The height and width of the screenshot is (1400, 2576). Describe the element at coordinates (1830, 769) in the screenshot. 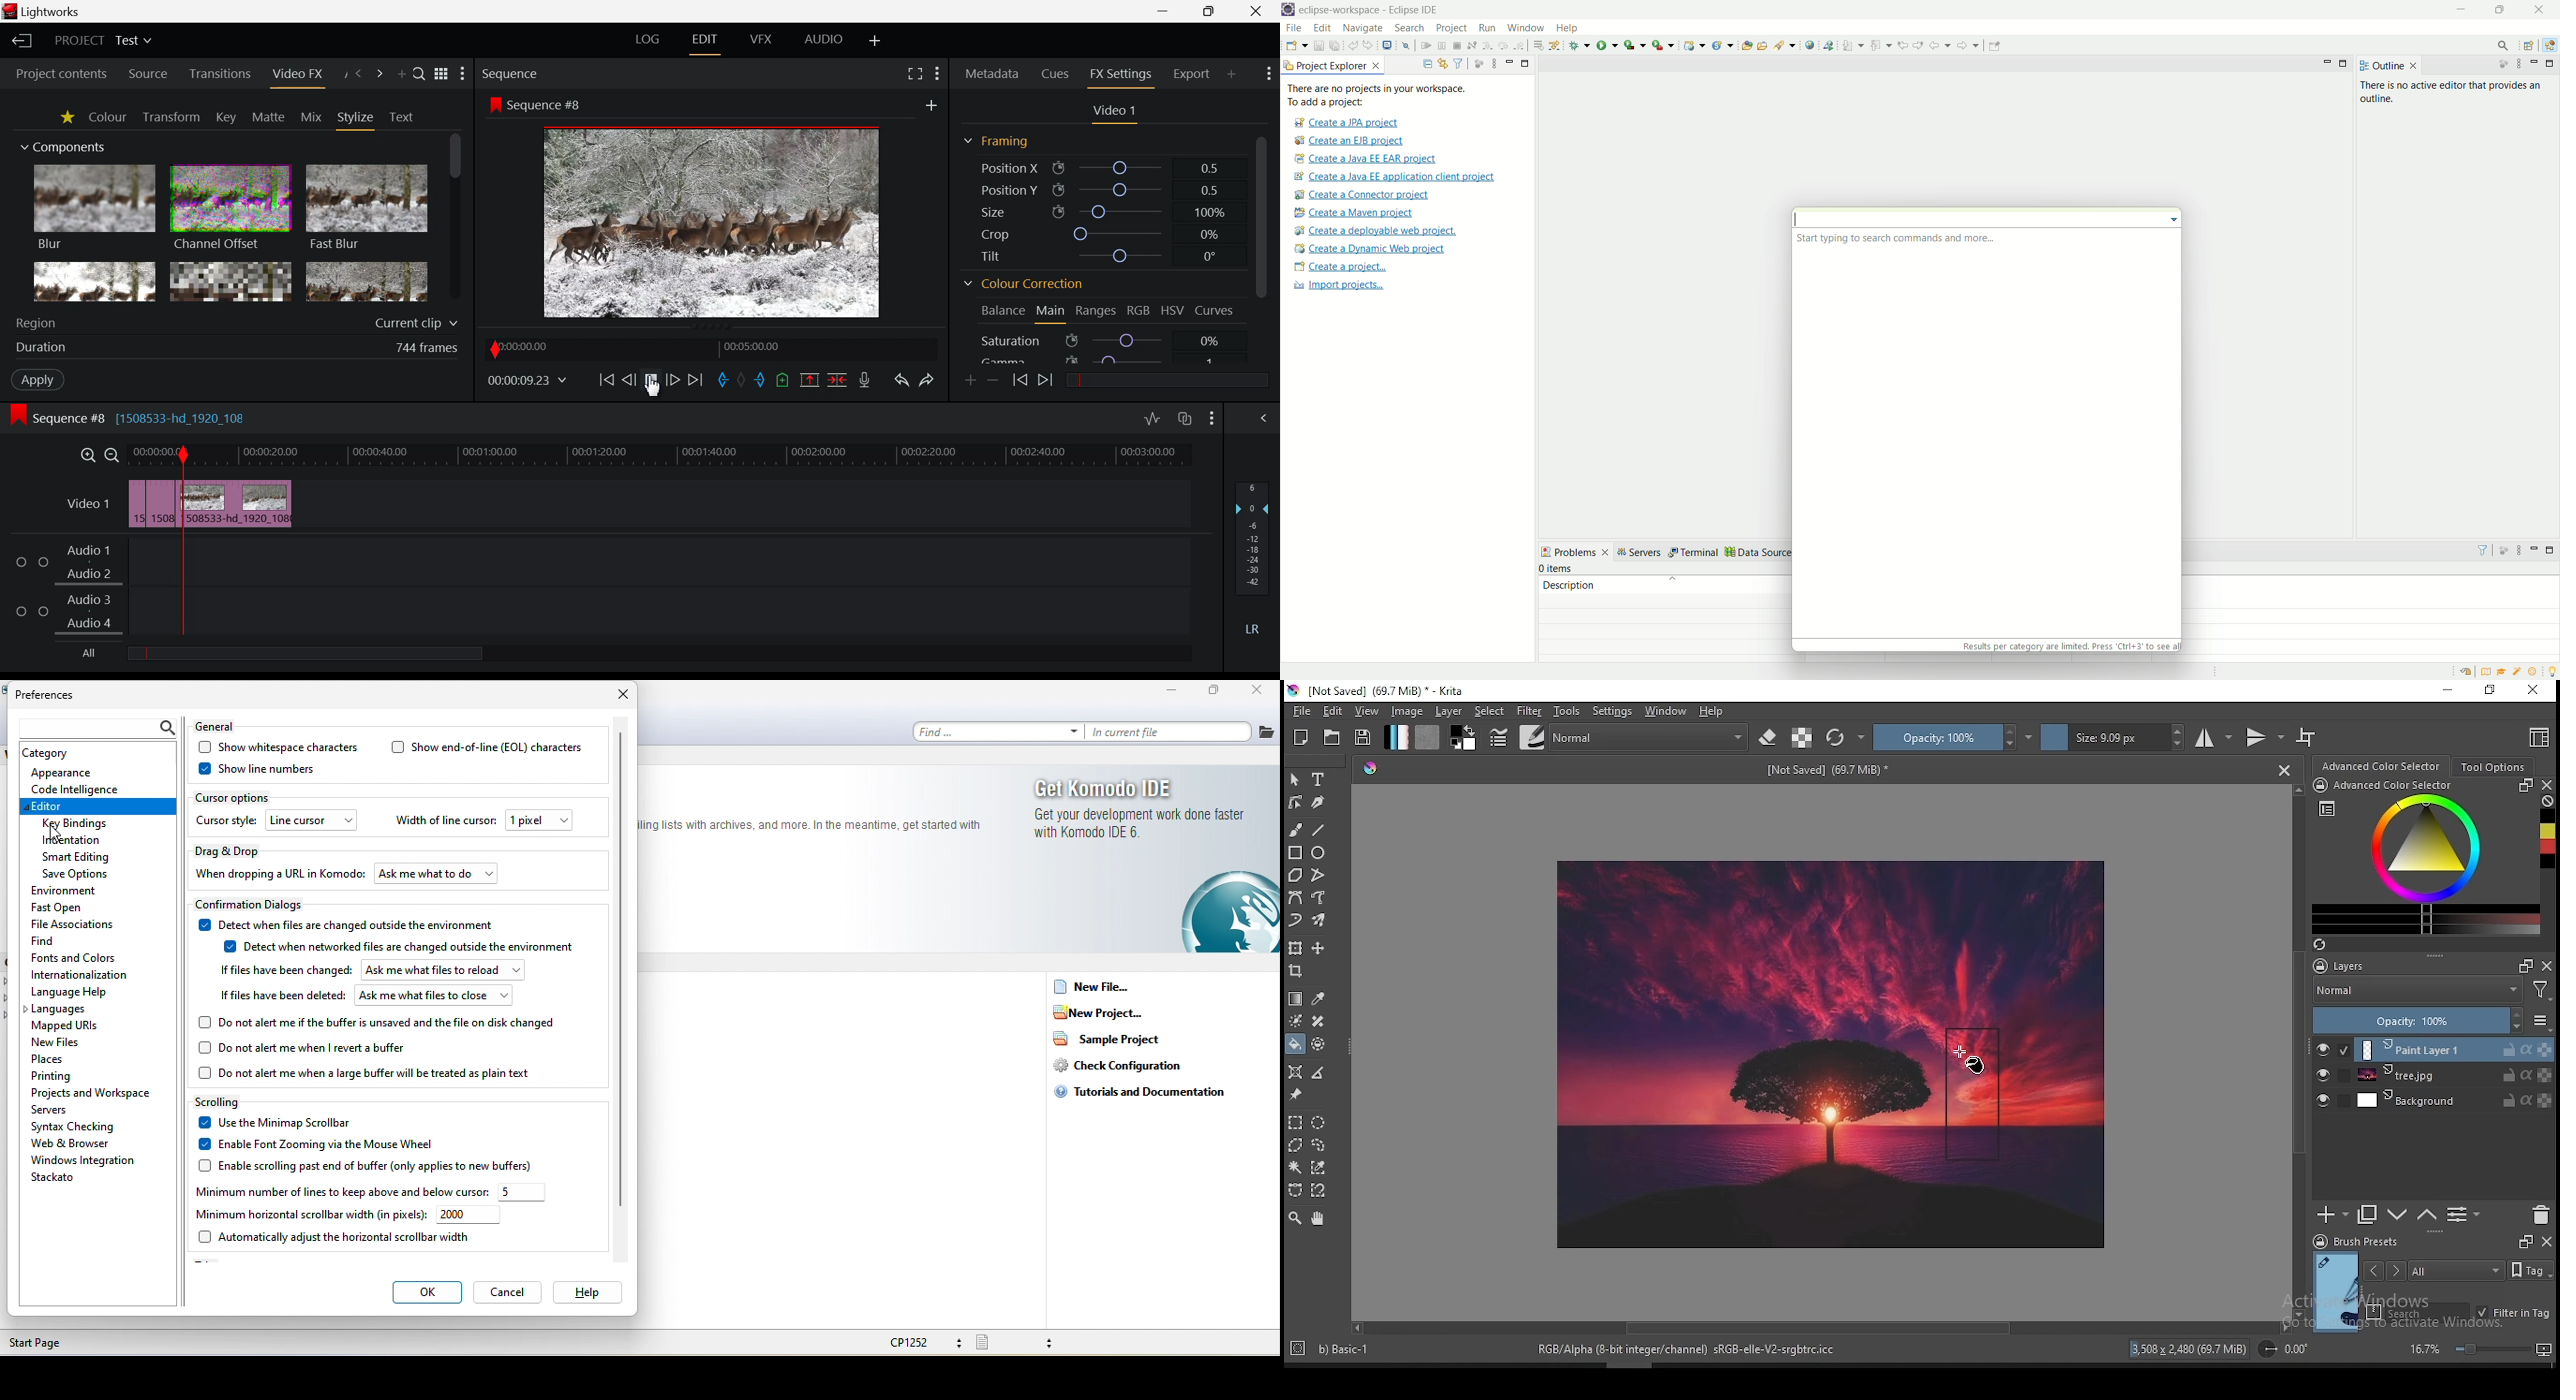

I see `text` at that location.